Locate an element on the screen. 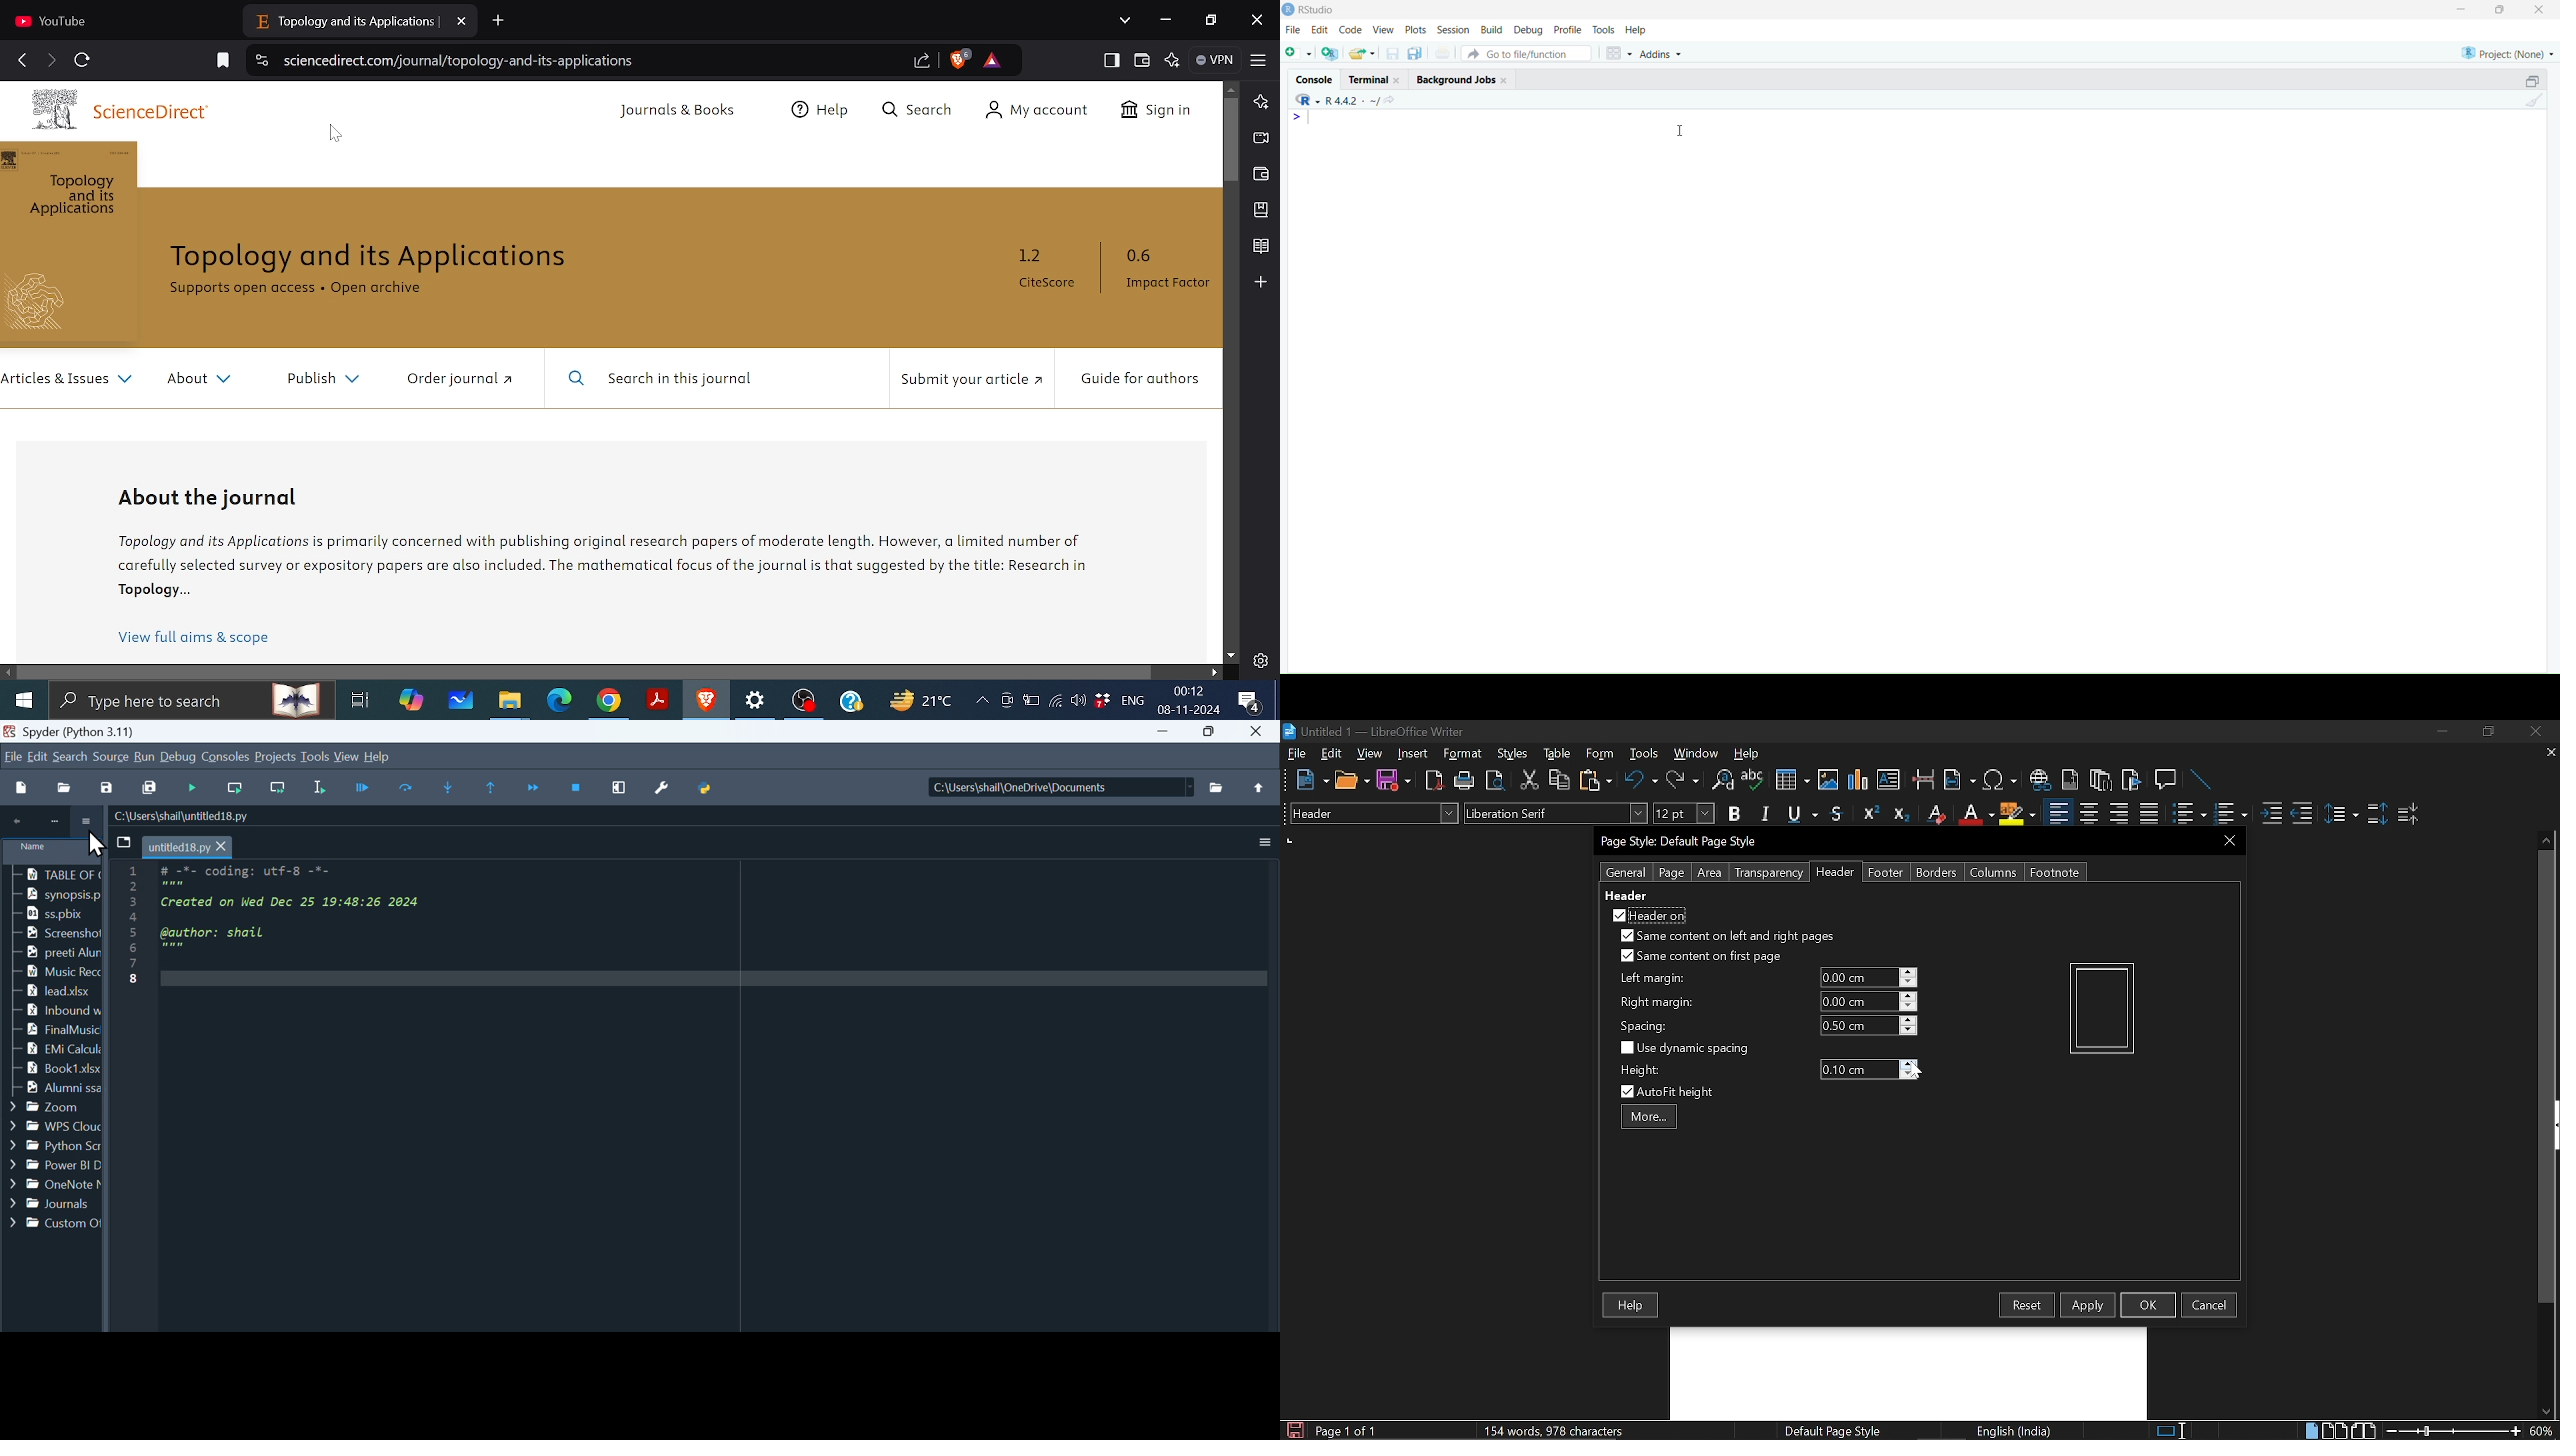 Image resolution: width=2576 pixels, height=1456 pixels. units is located at coordinates (1290, 841).